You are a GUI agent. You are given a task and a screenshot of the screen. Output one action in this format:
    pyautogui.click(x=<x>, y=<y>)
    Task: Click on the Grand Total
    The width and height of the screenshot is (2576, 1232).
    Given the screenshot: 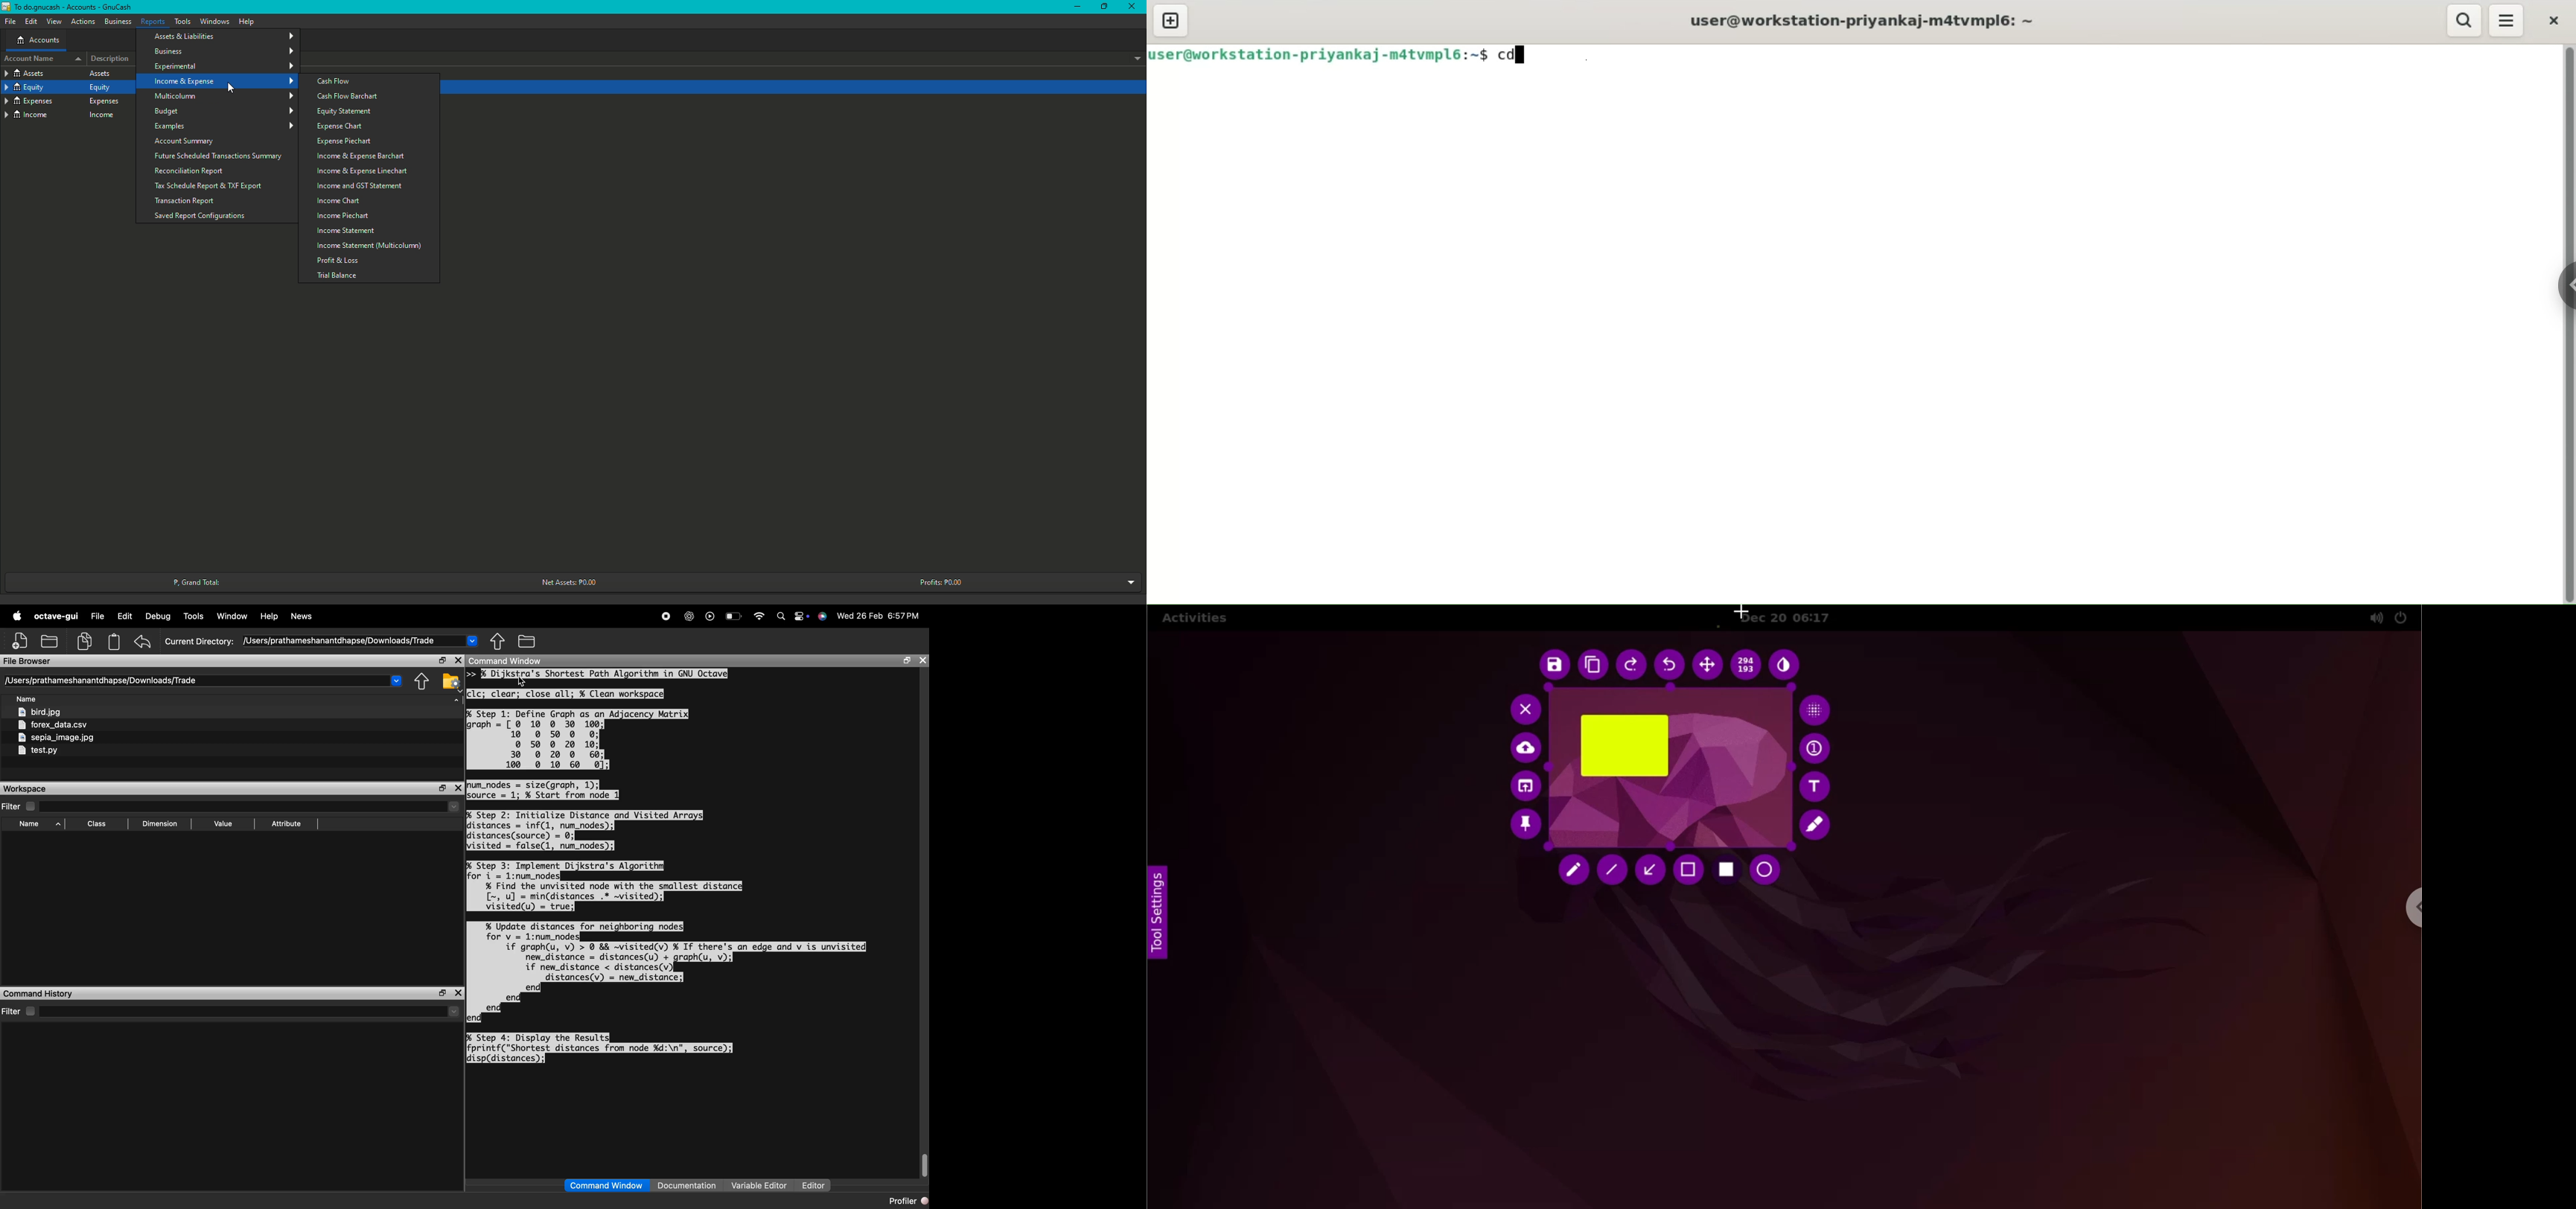 What is the action you would take?
    pyautogui.click(x=203, y=581)
    